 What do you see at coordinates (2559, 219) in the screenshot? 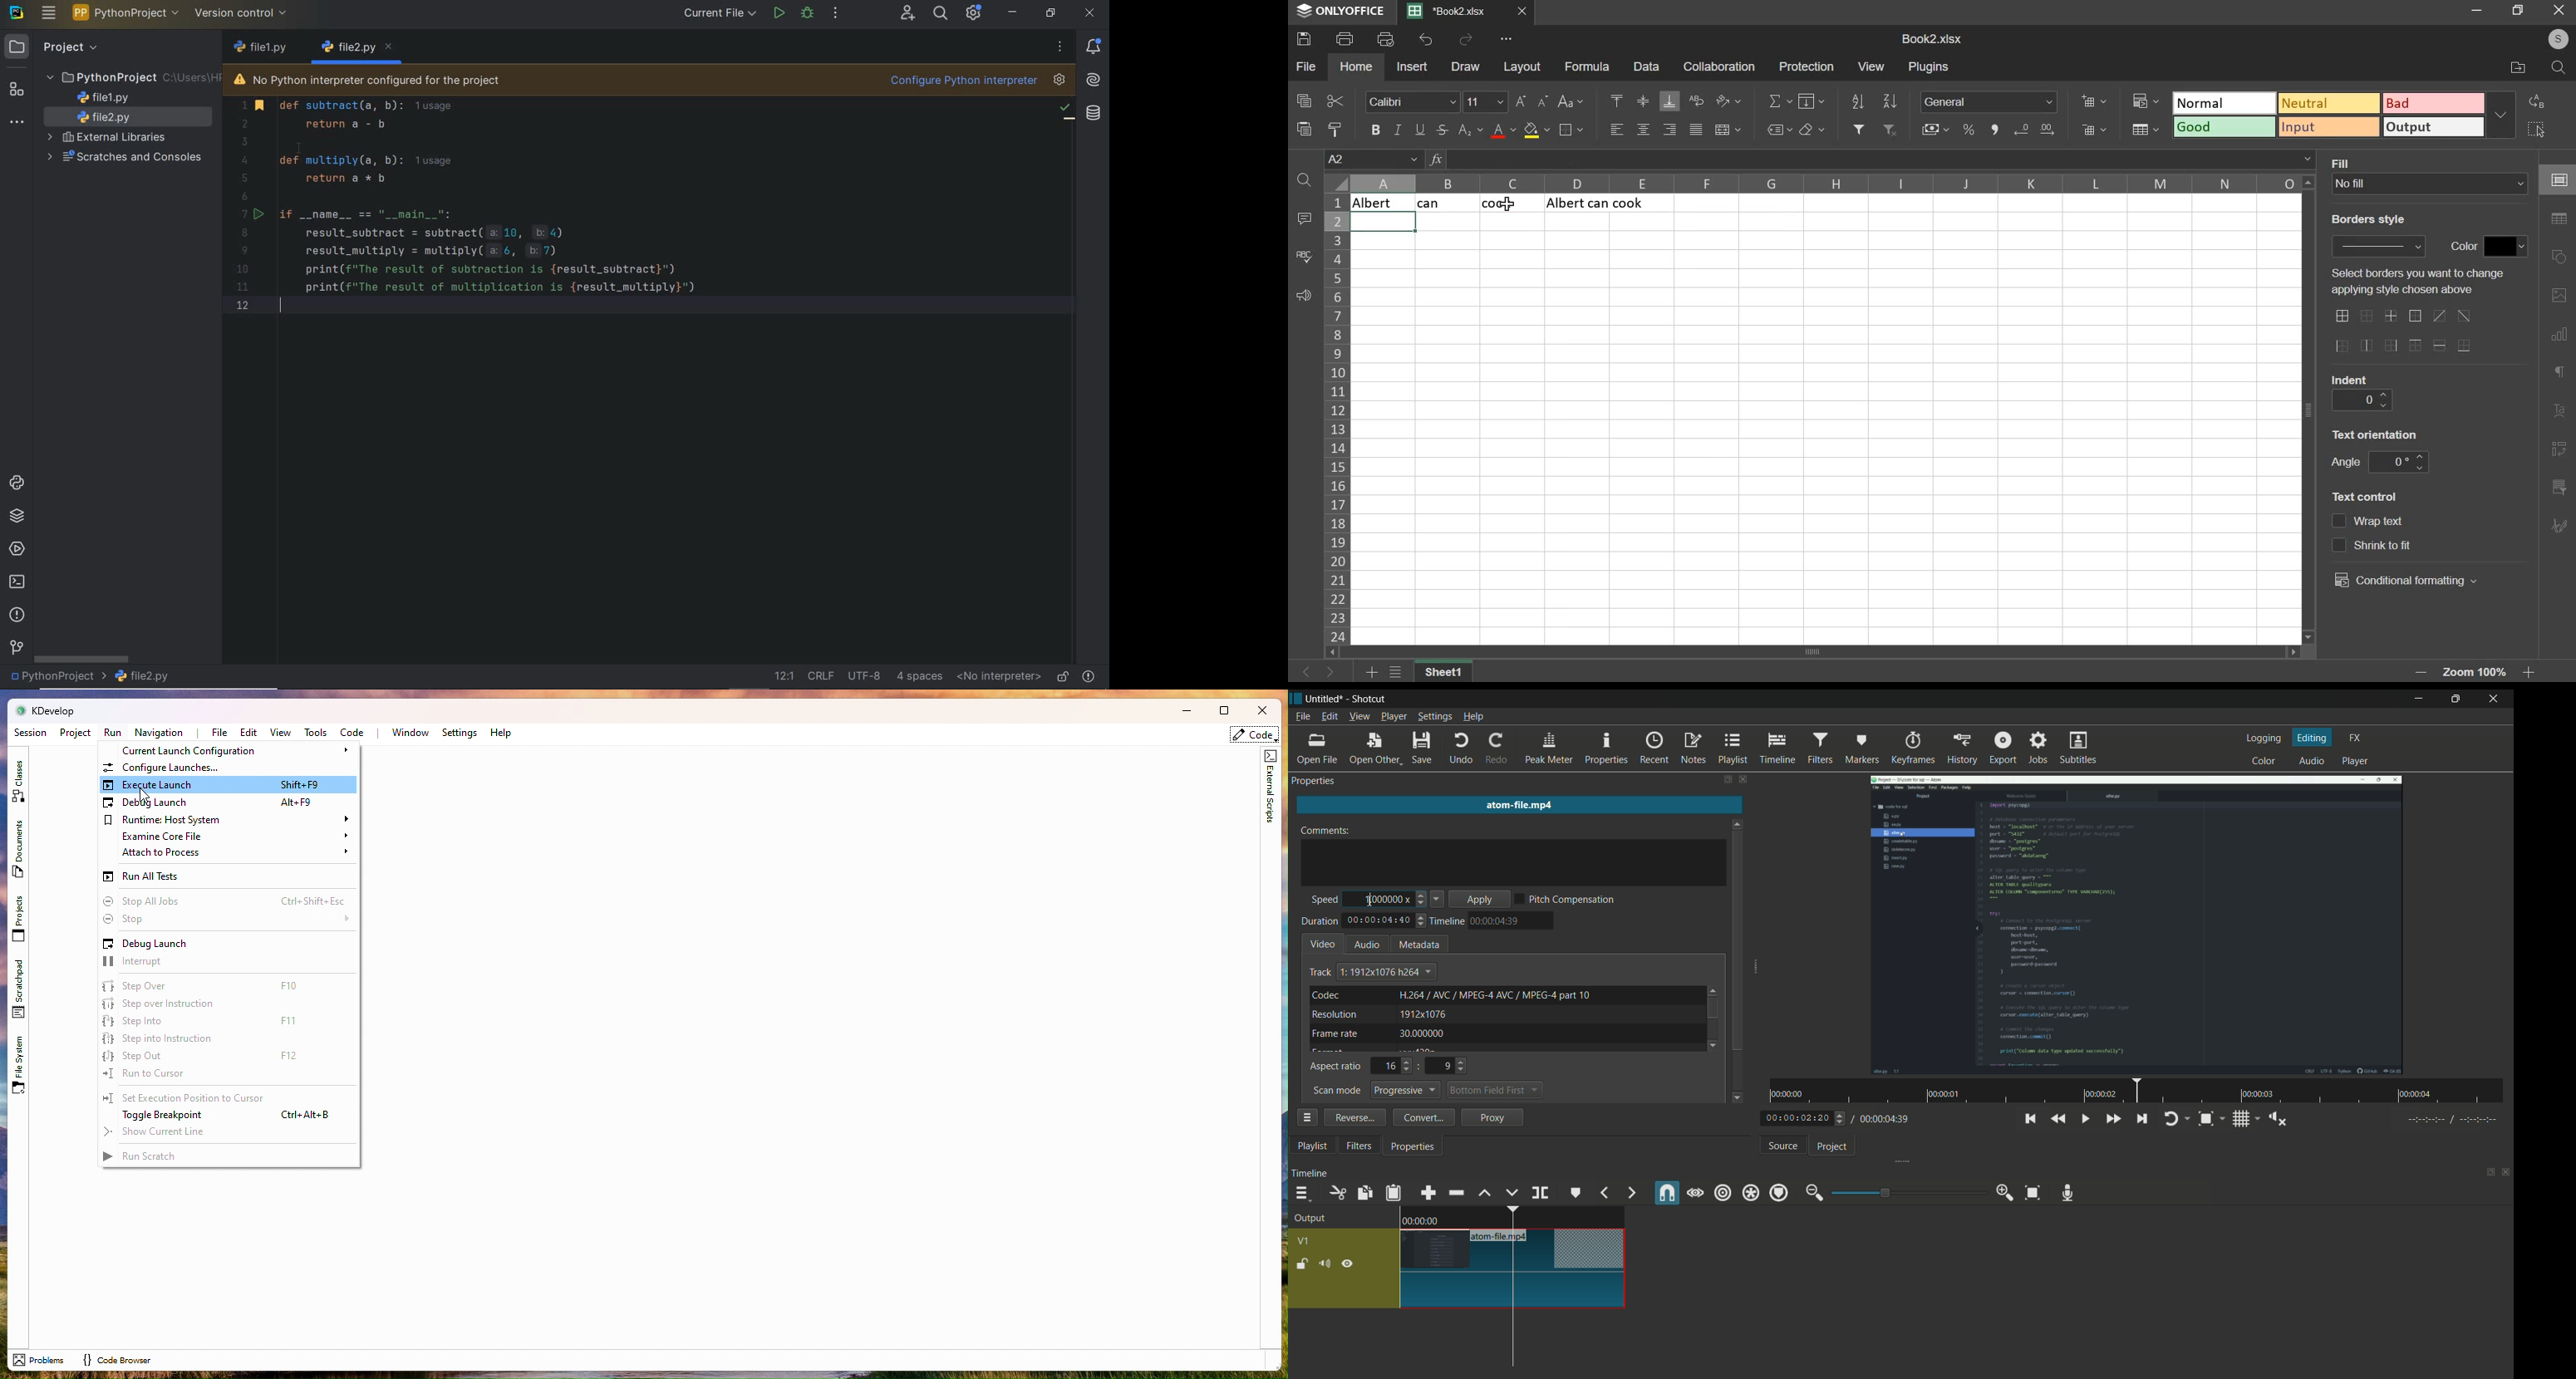
I see `table` at bounding box center [2559, 219].